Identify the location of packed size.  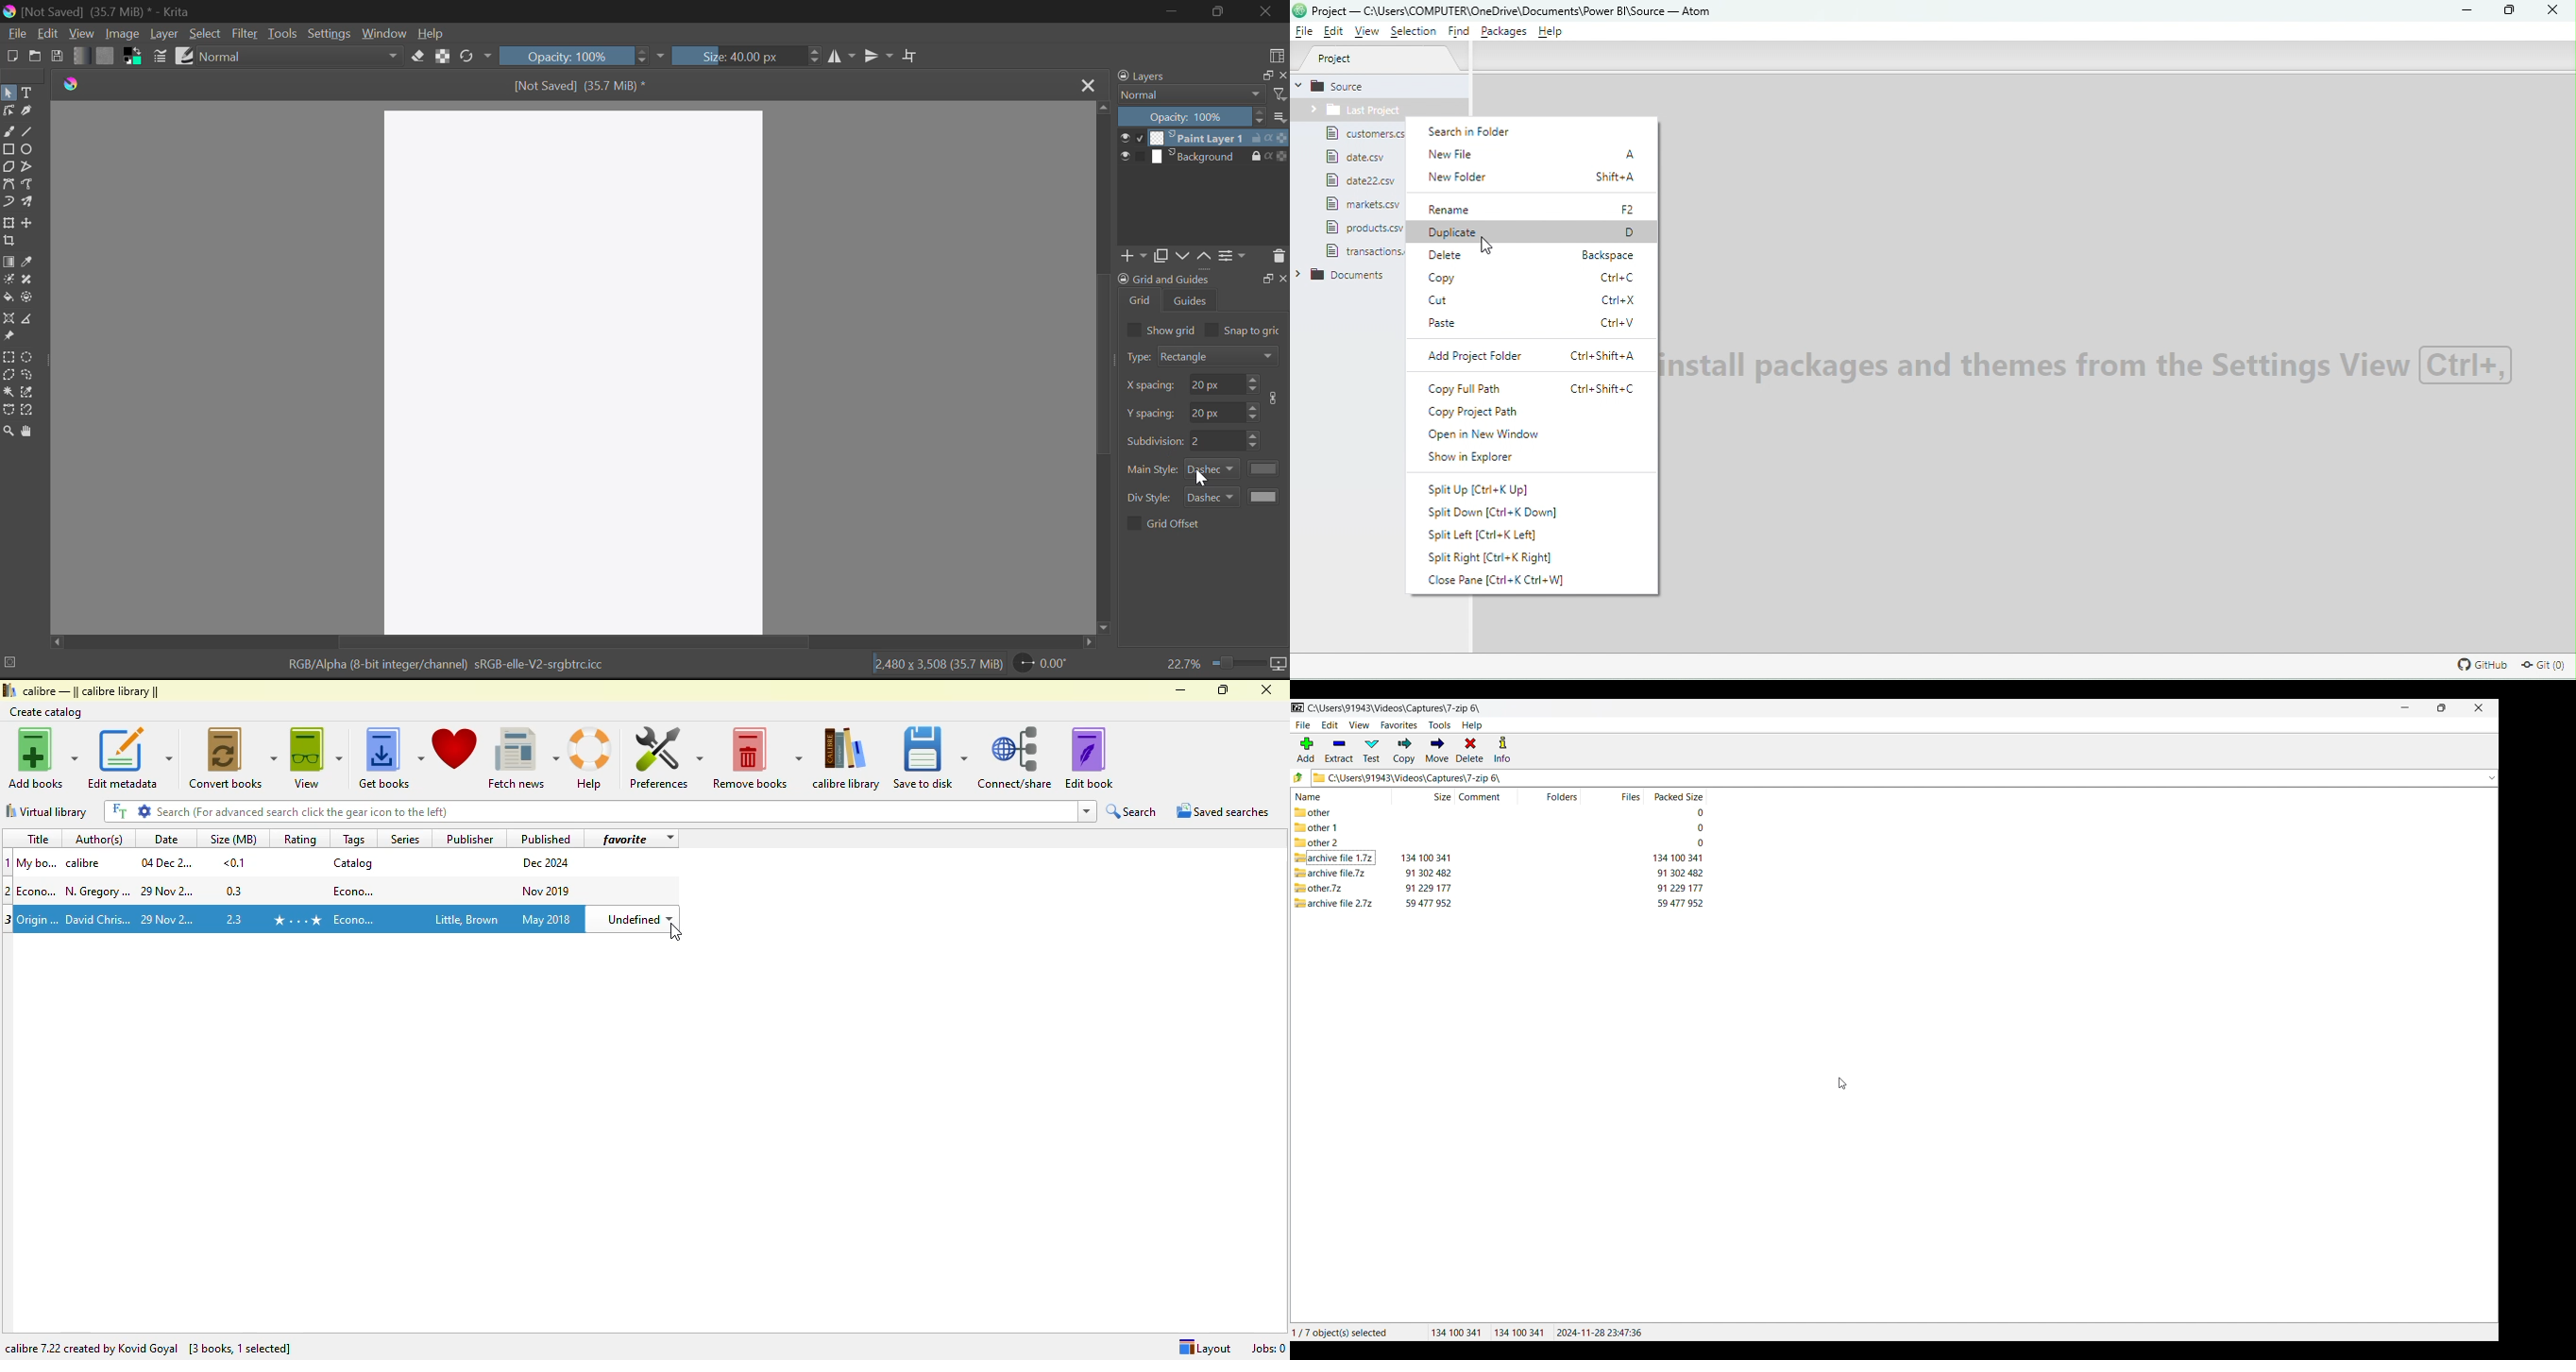
(1693, 812).